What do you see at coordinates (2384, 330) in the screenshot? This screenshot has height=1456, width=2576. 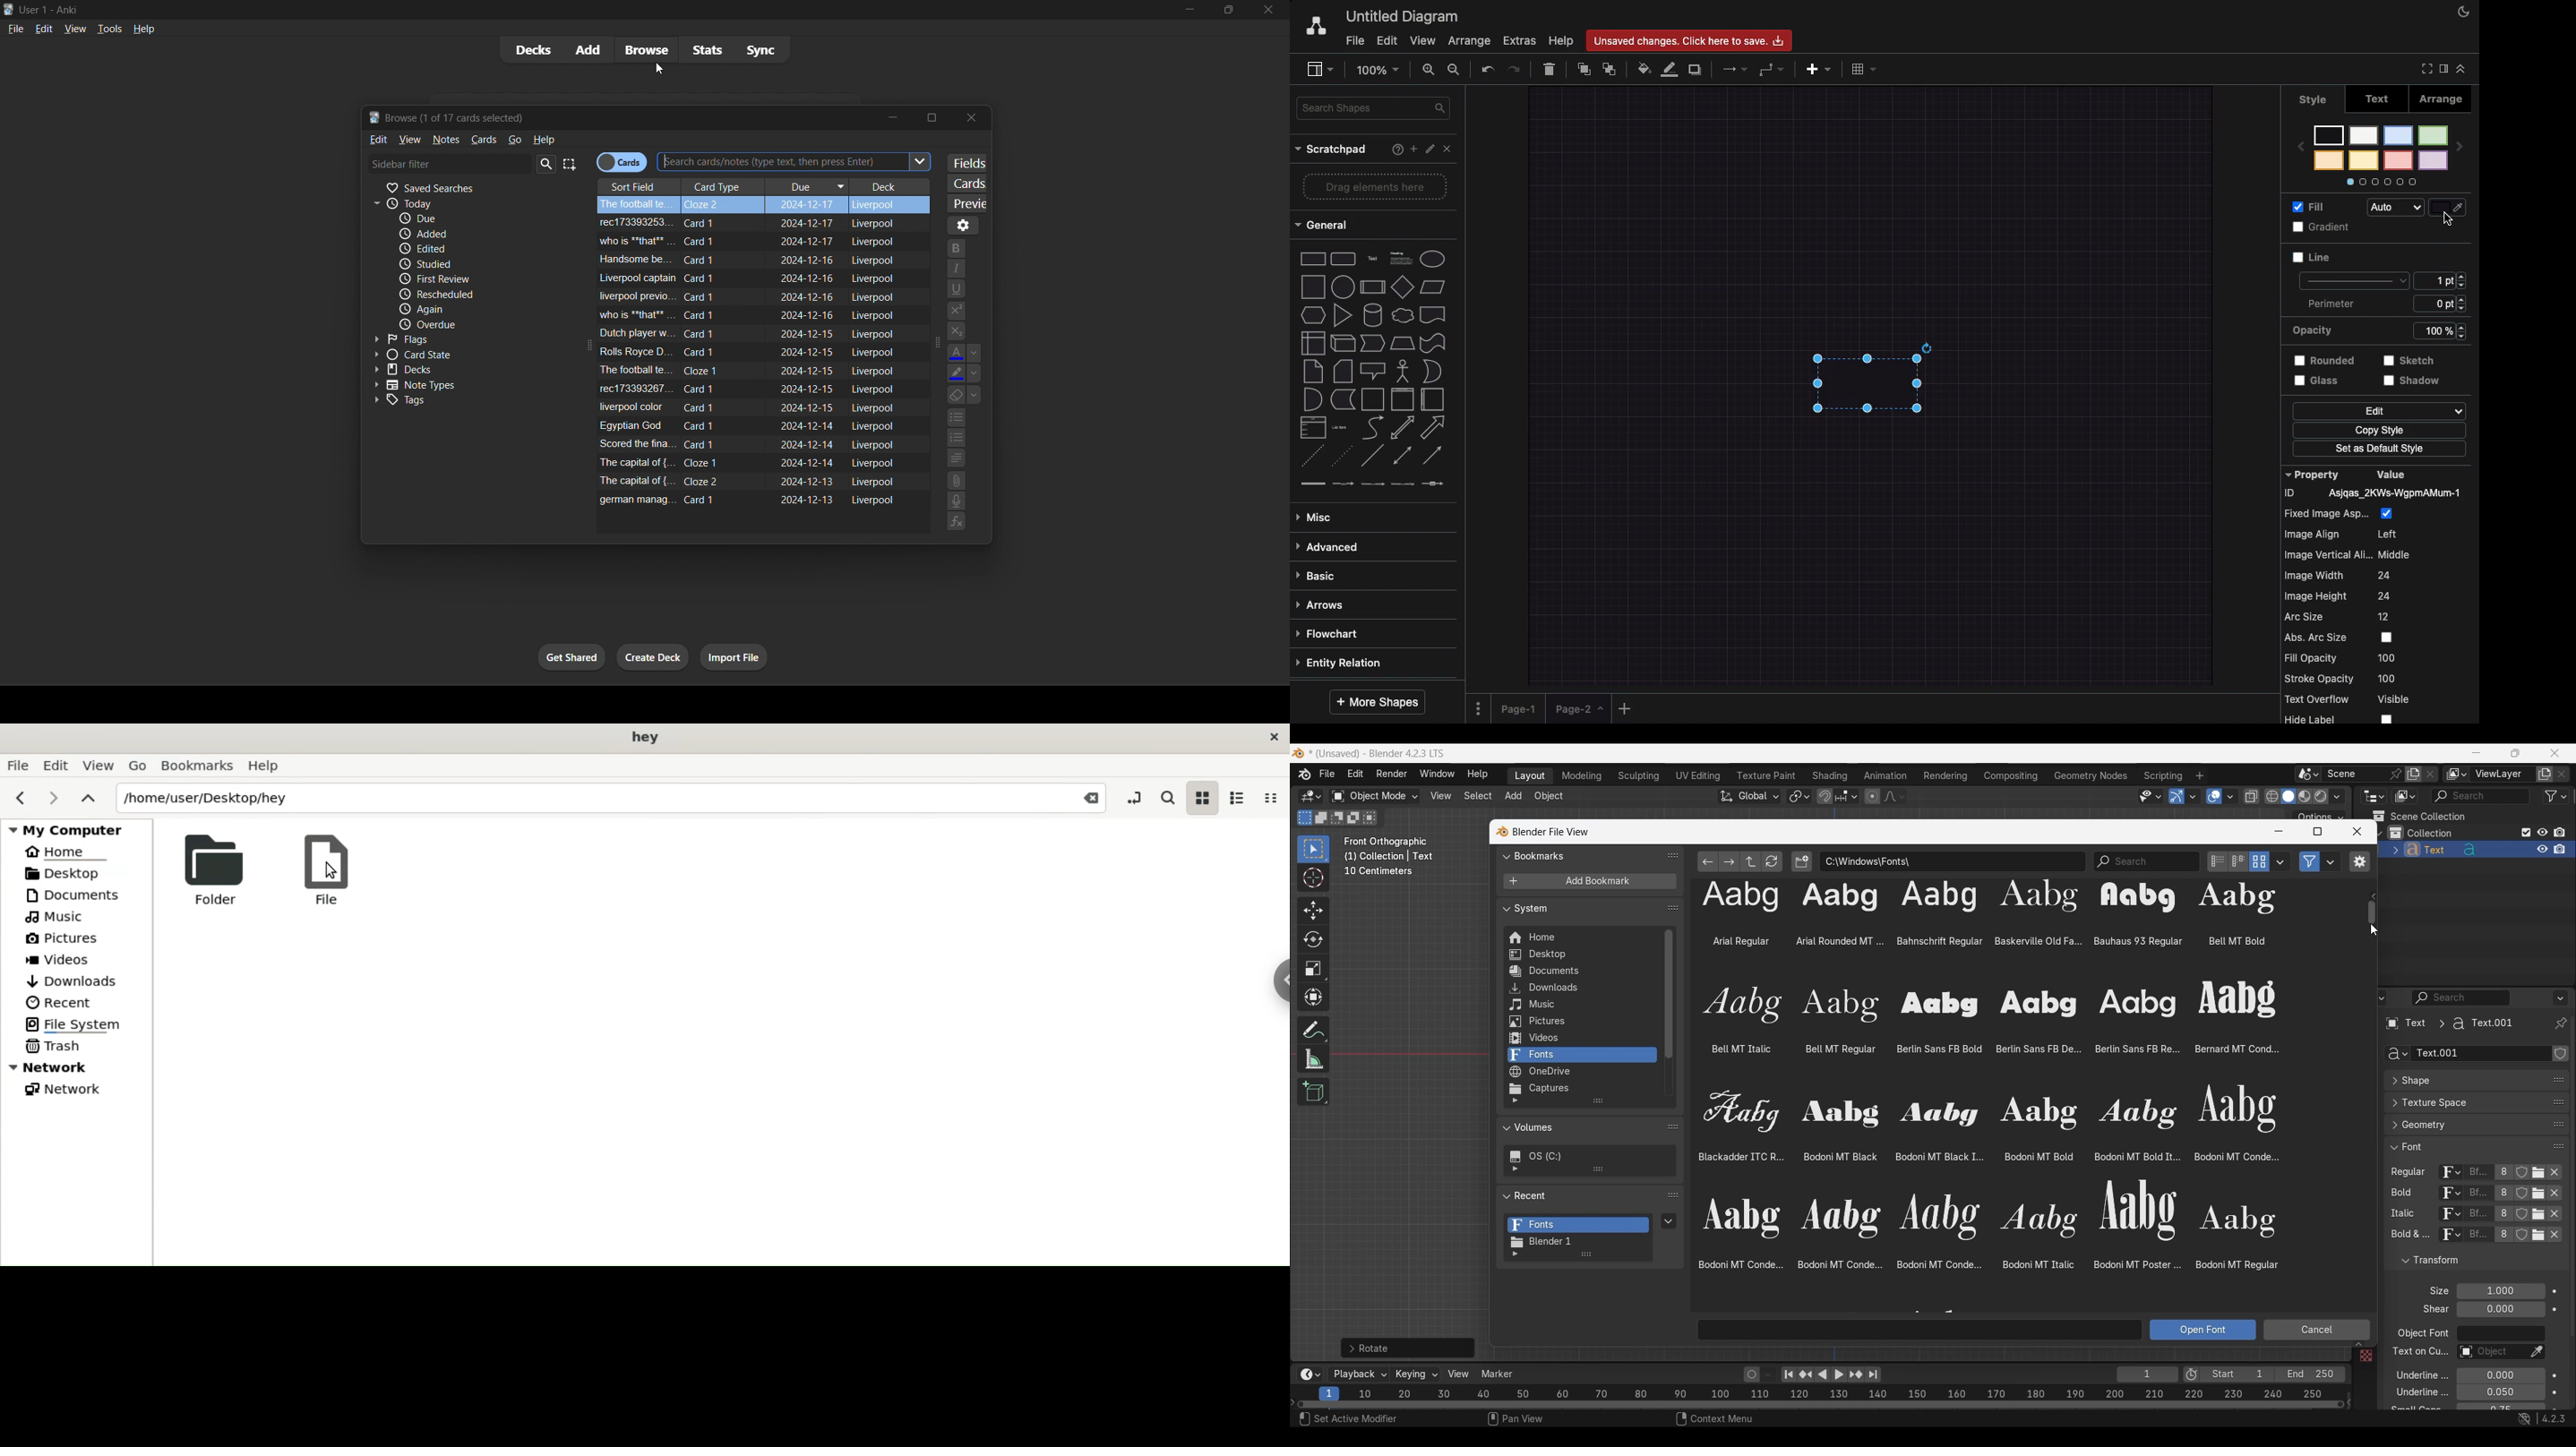 I see `Opacity ` at bounding box center [2384, 330].